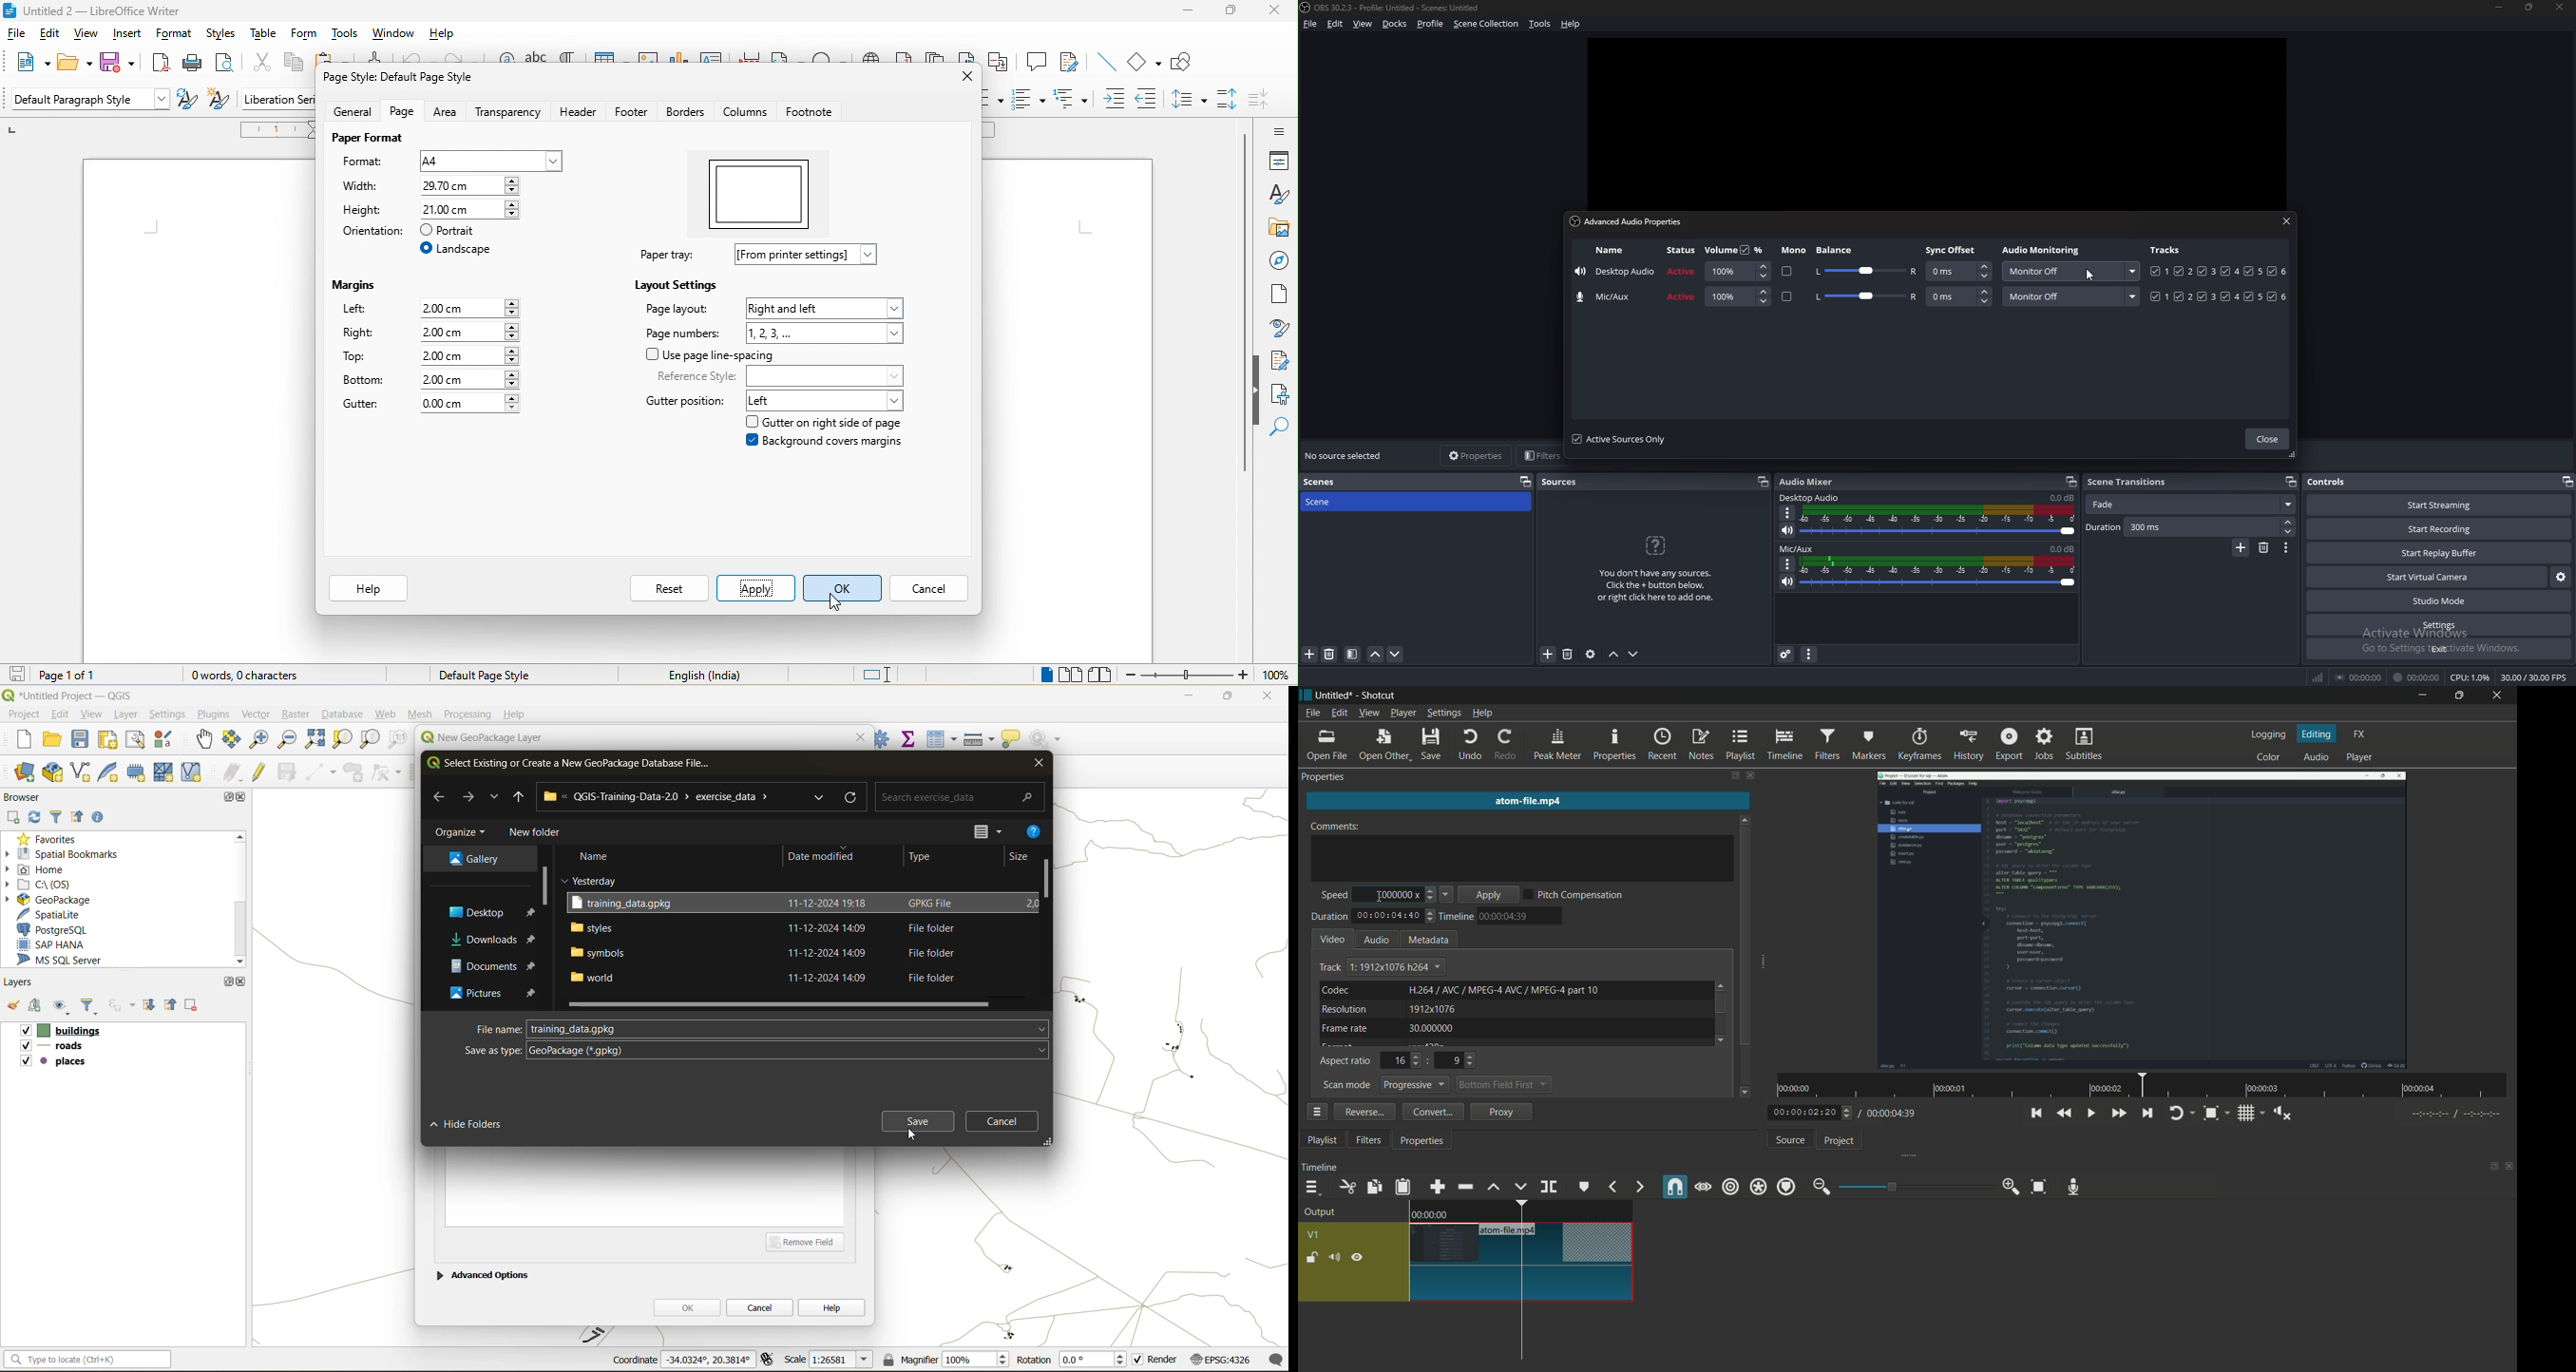 This screenshot has height=1372, width=2576. I want to click on hide, so click(1358, 1256).